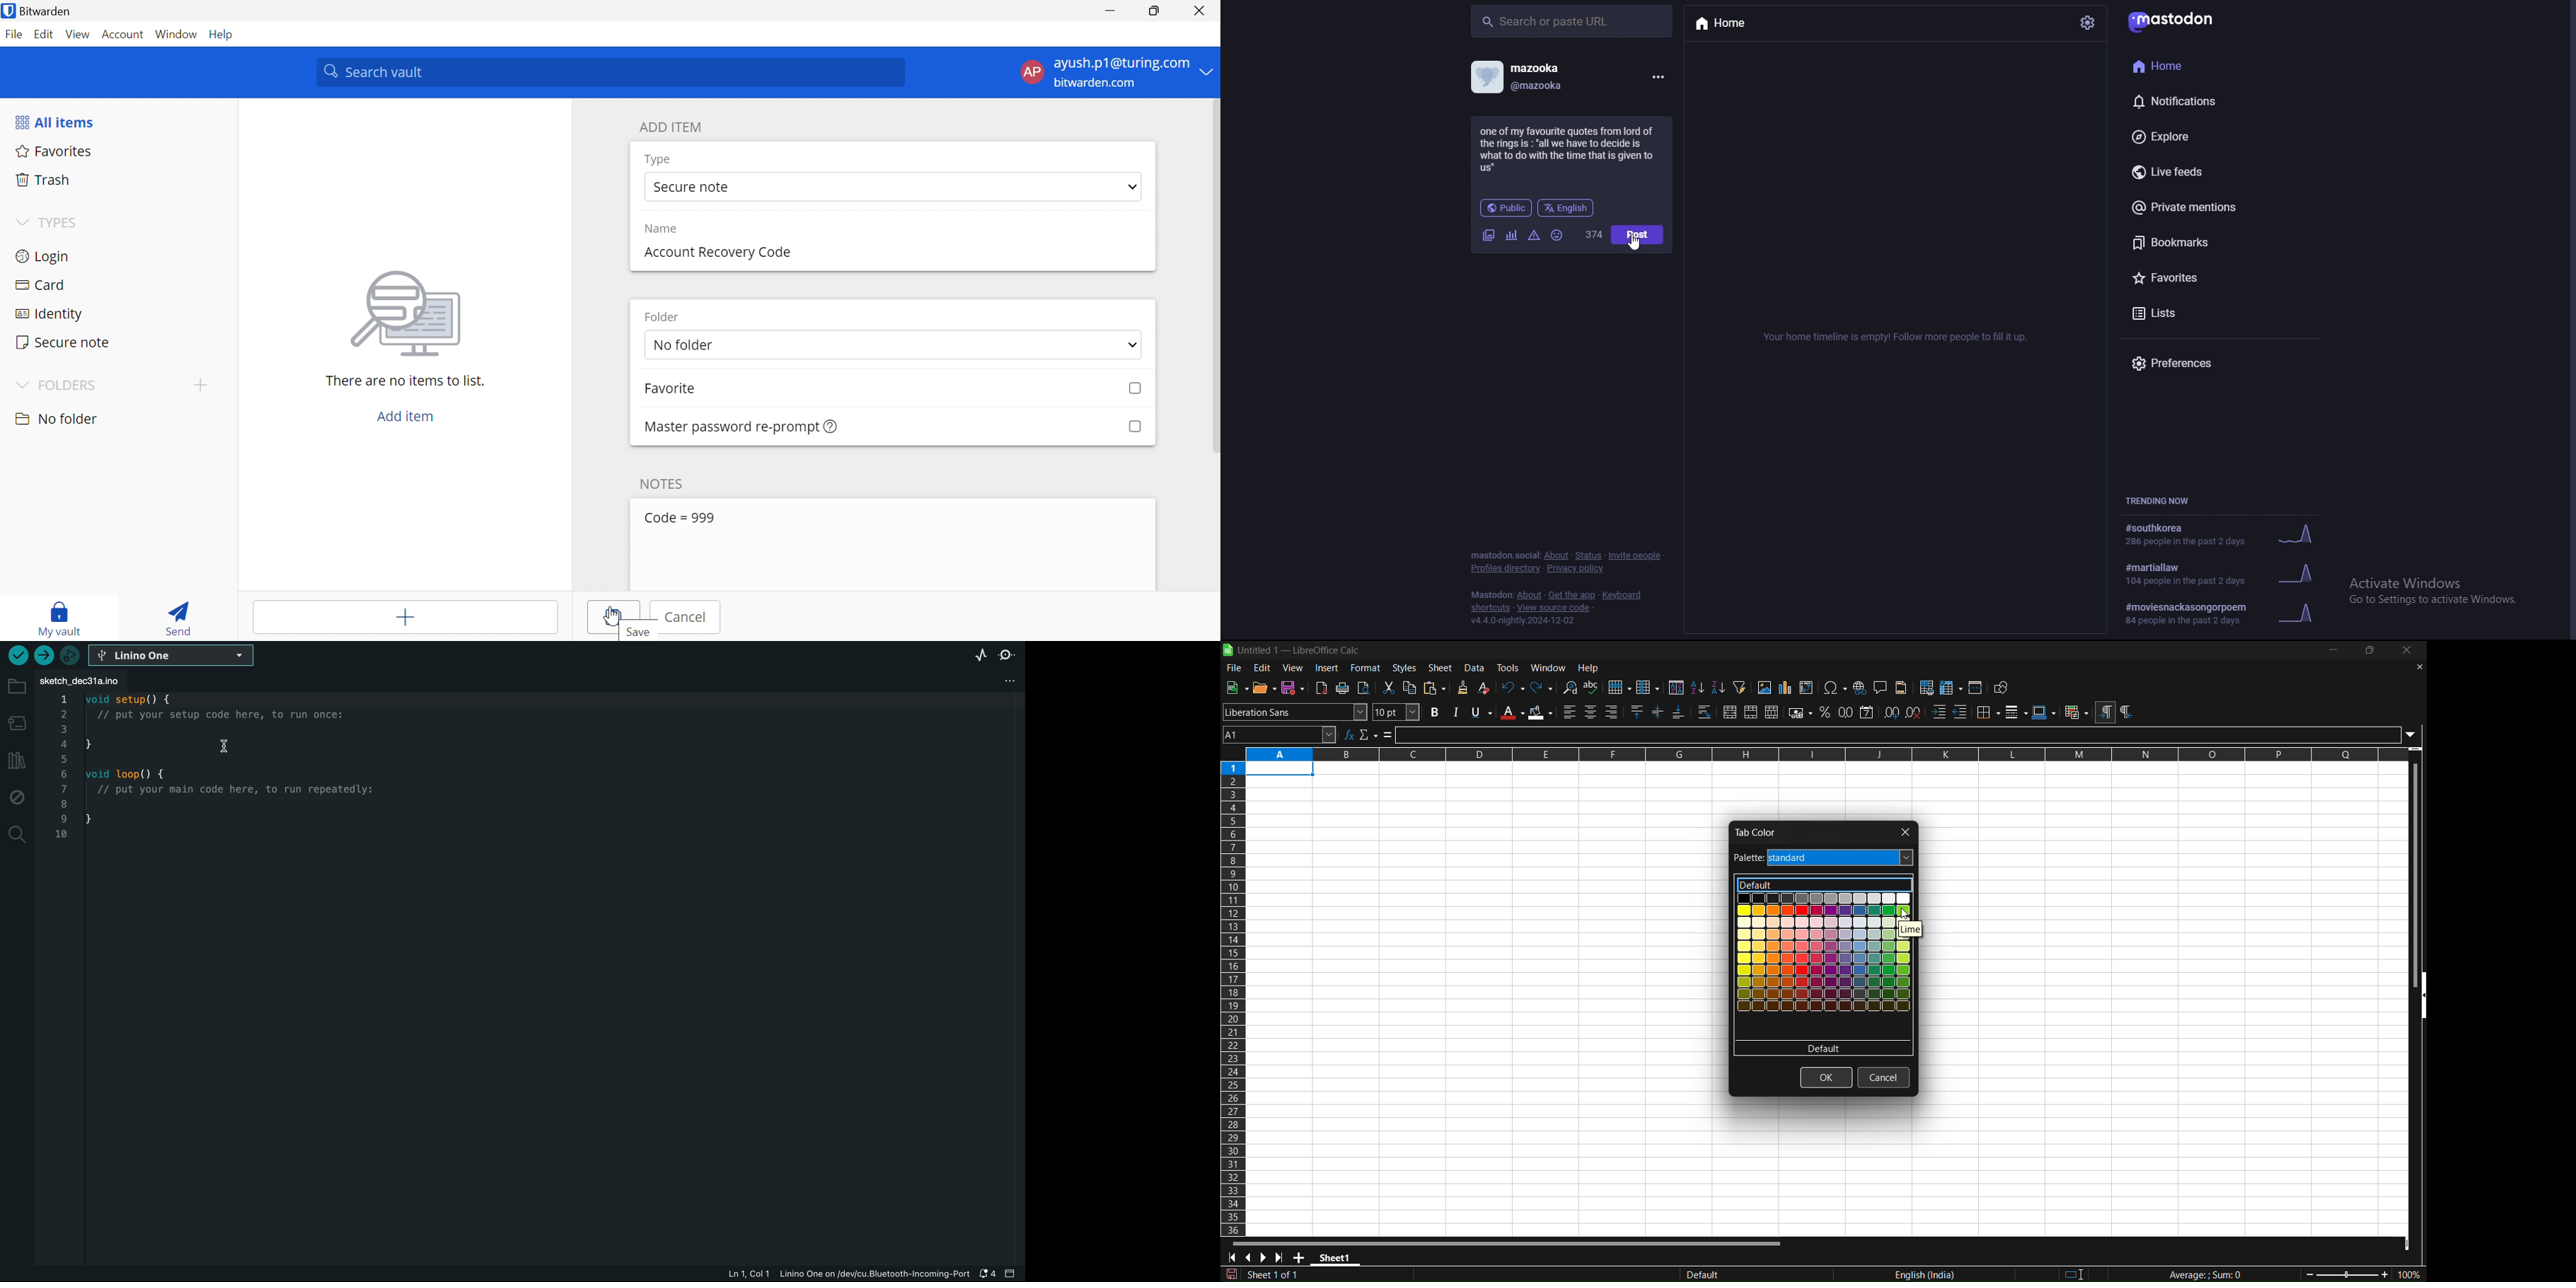 The width and height of the screenshot is (2576, 1288). I want to click on word limit, so click(1593, 234).